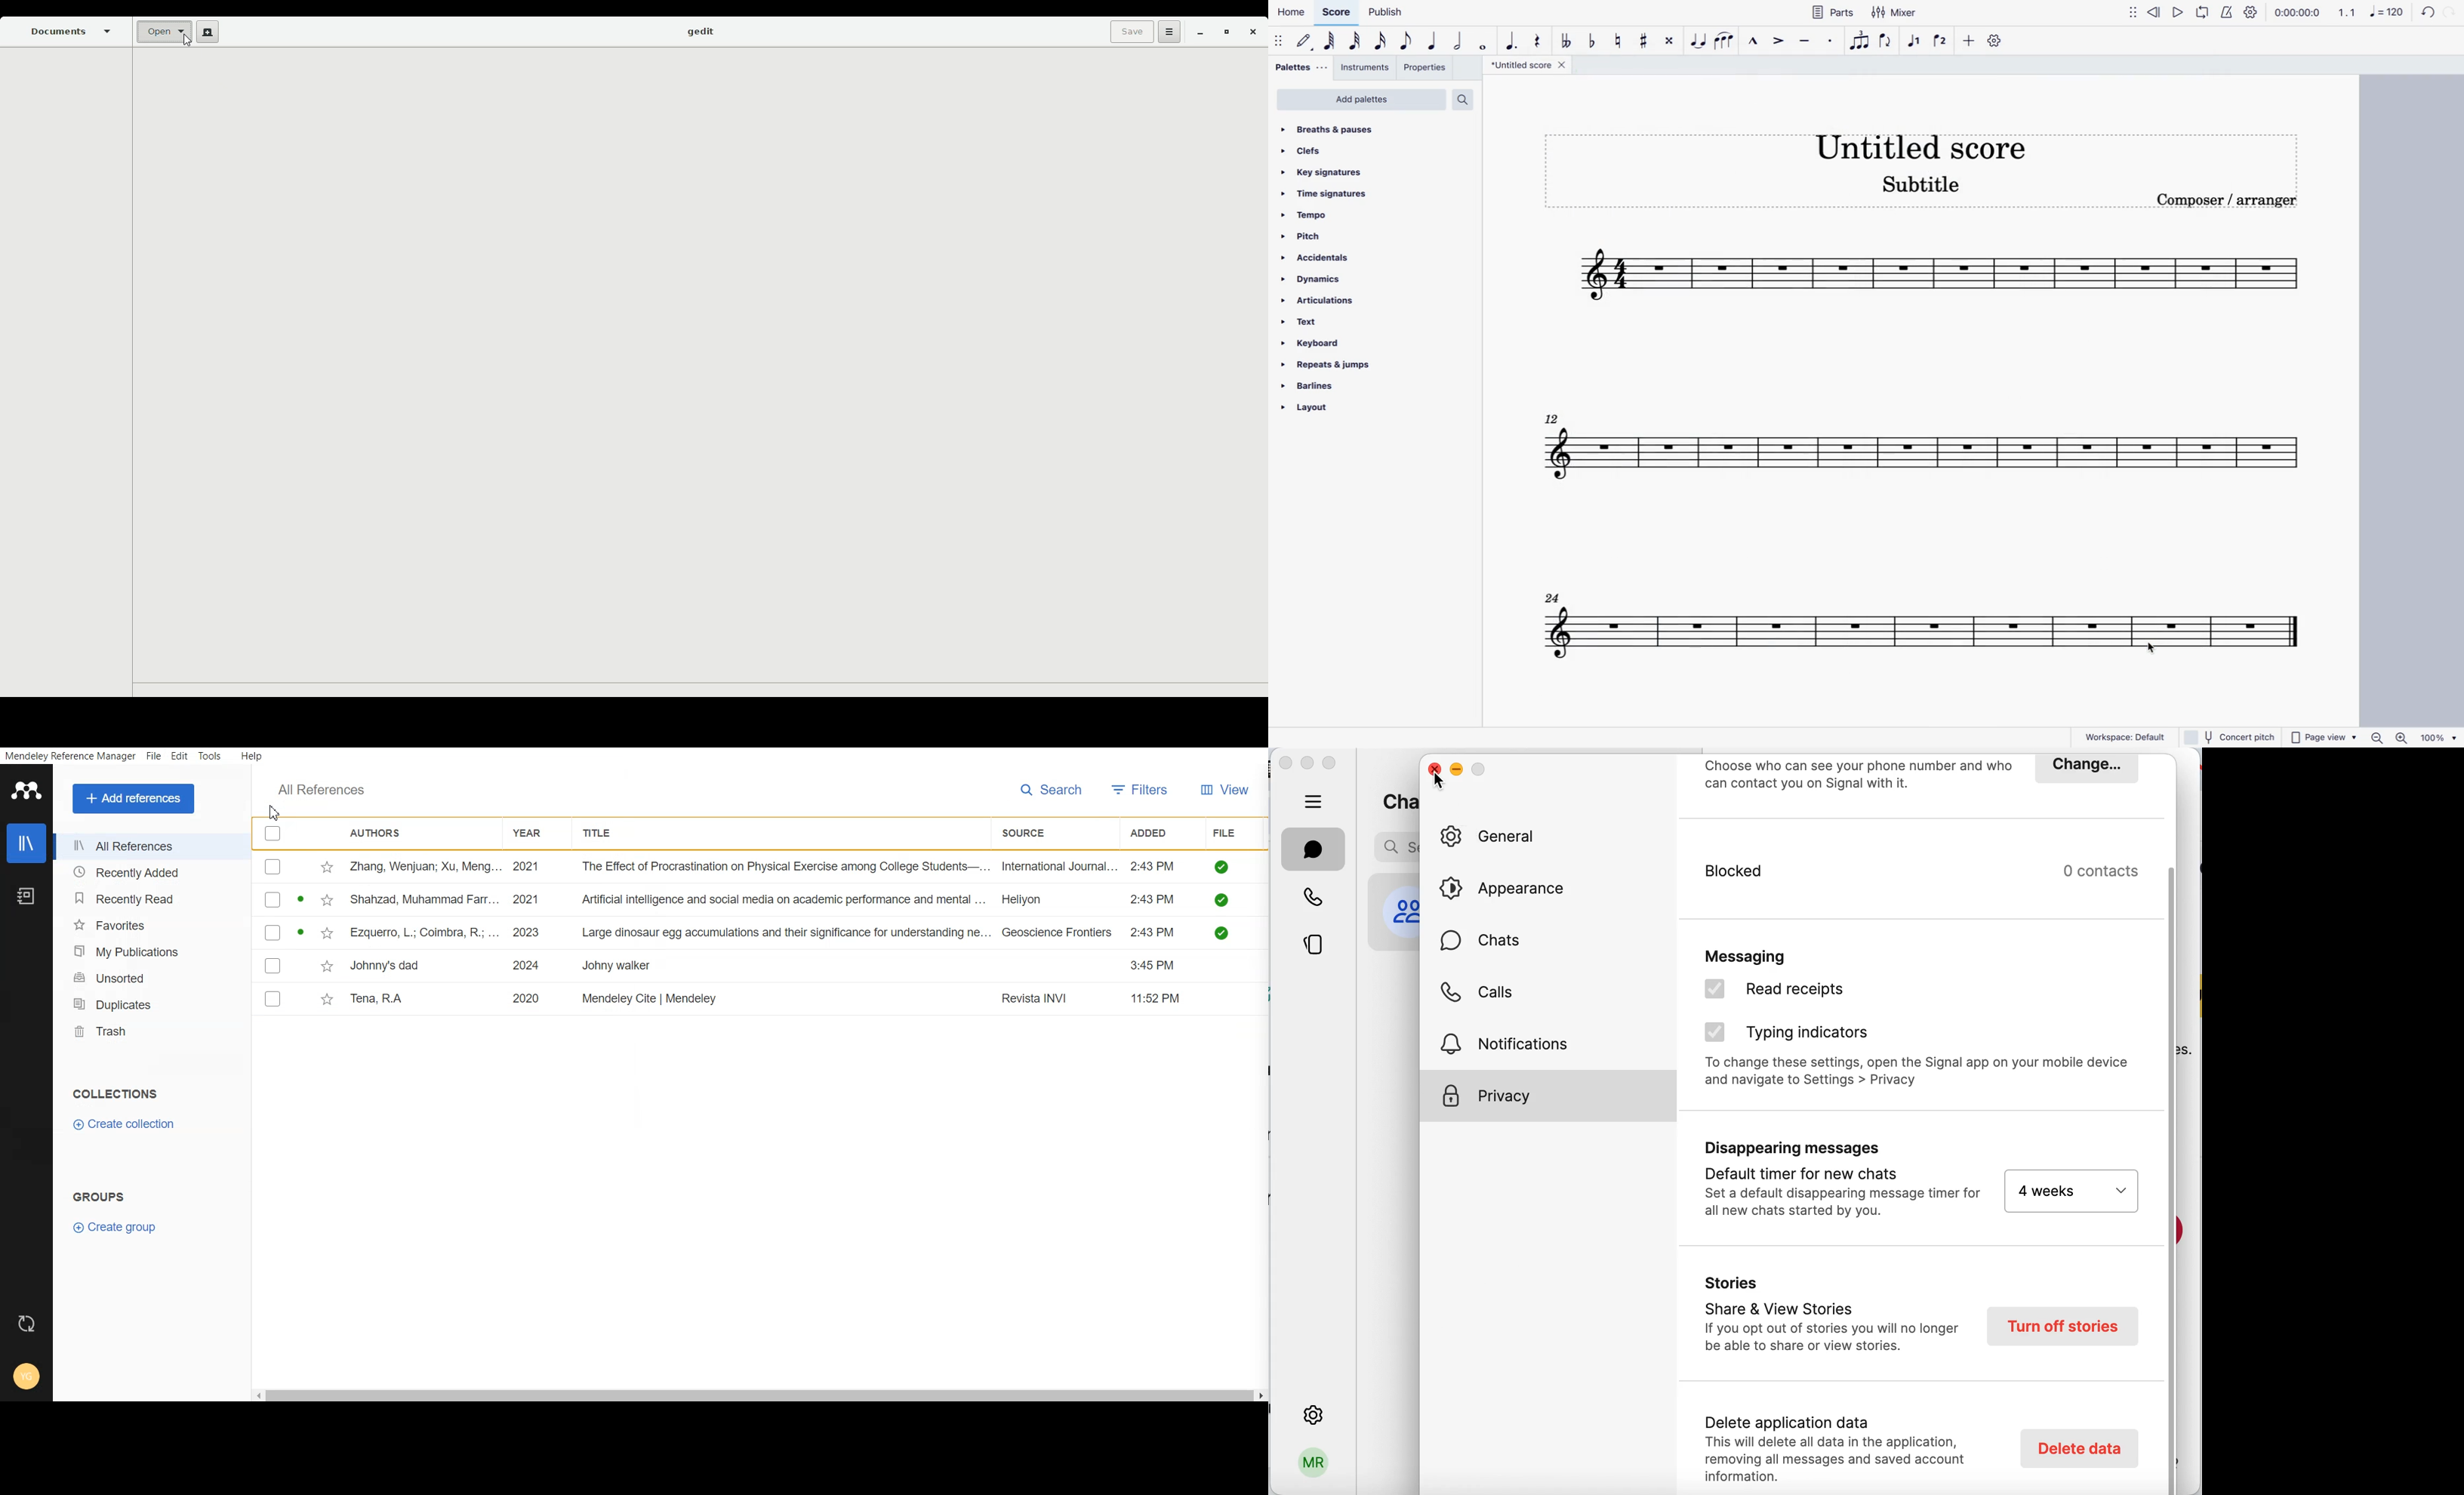 The width and height of the screenshot is (2464, 1512). Describe the element at coordinates (1252, 34) in the screenshot. I see `Close` at that location.